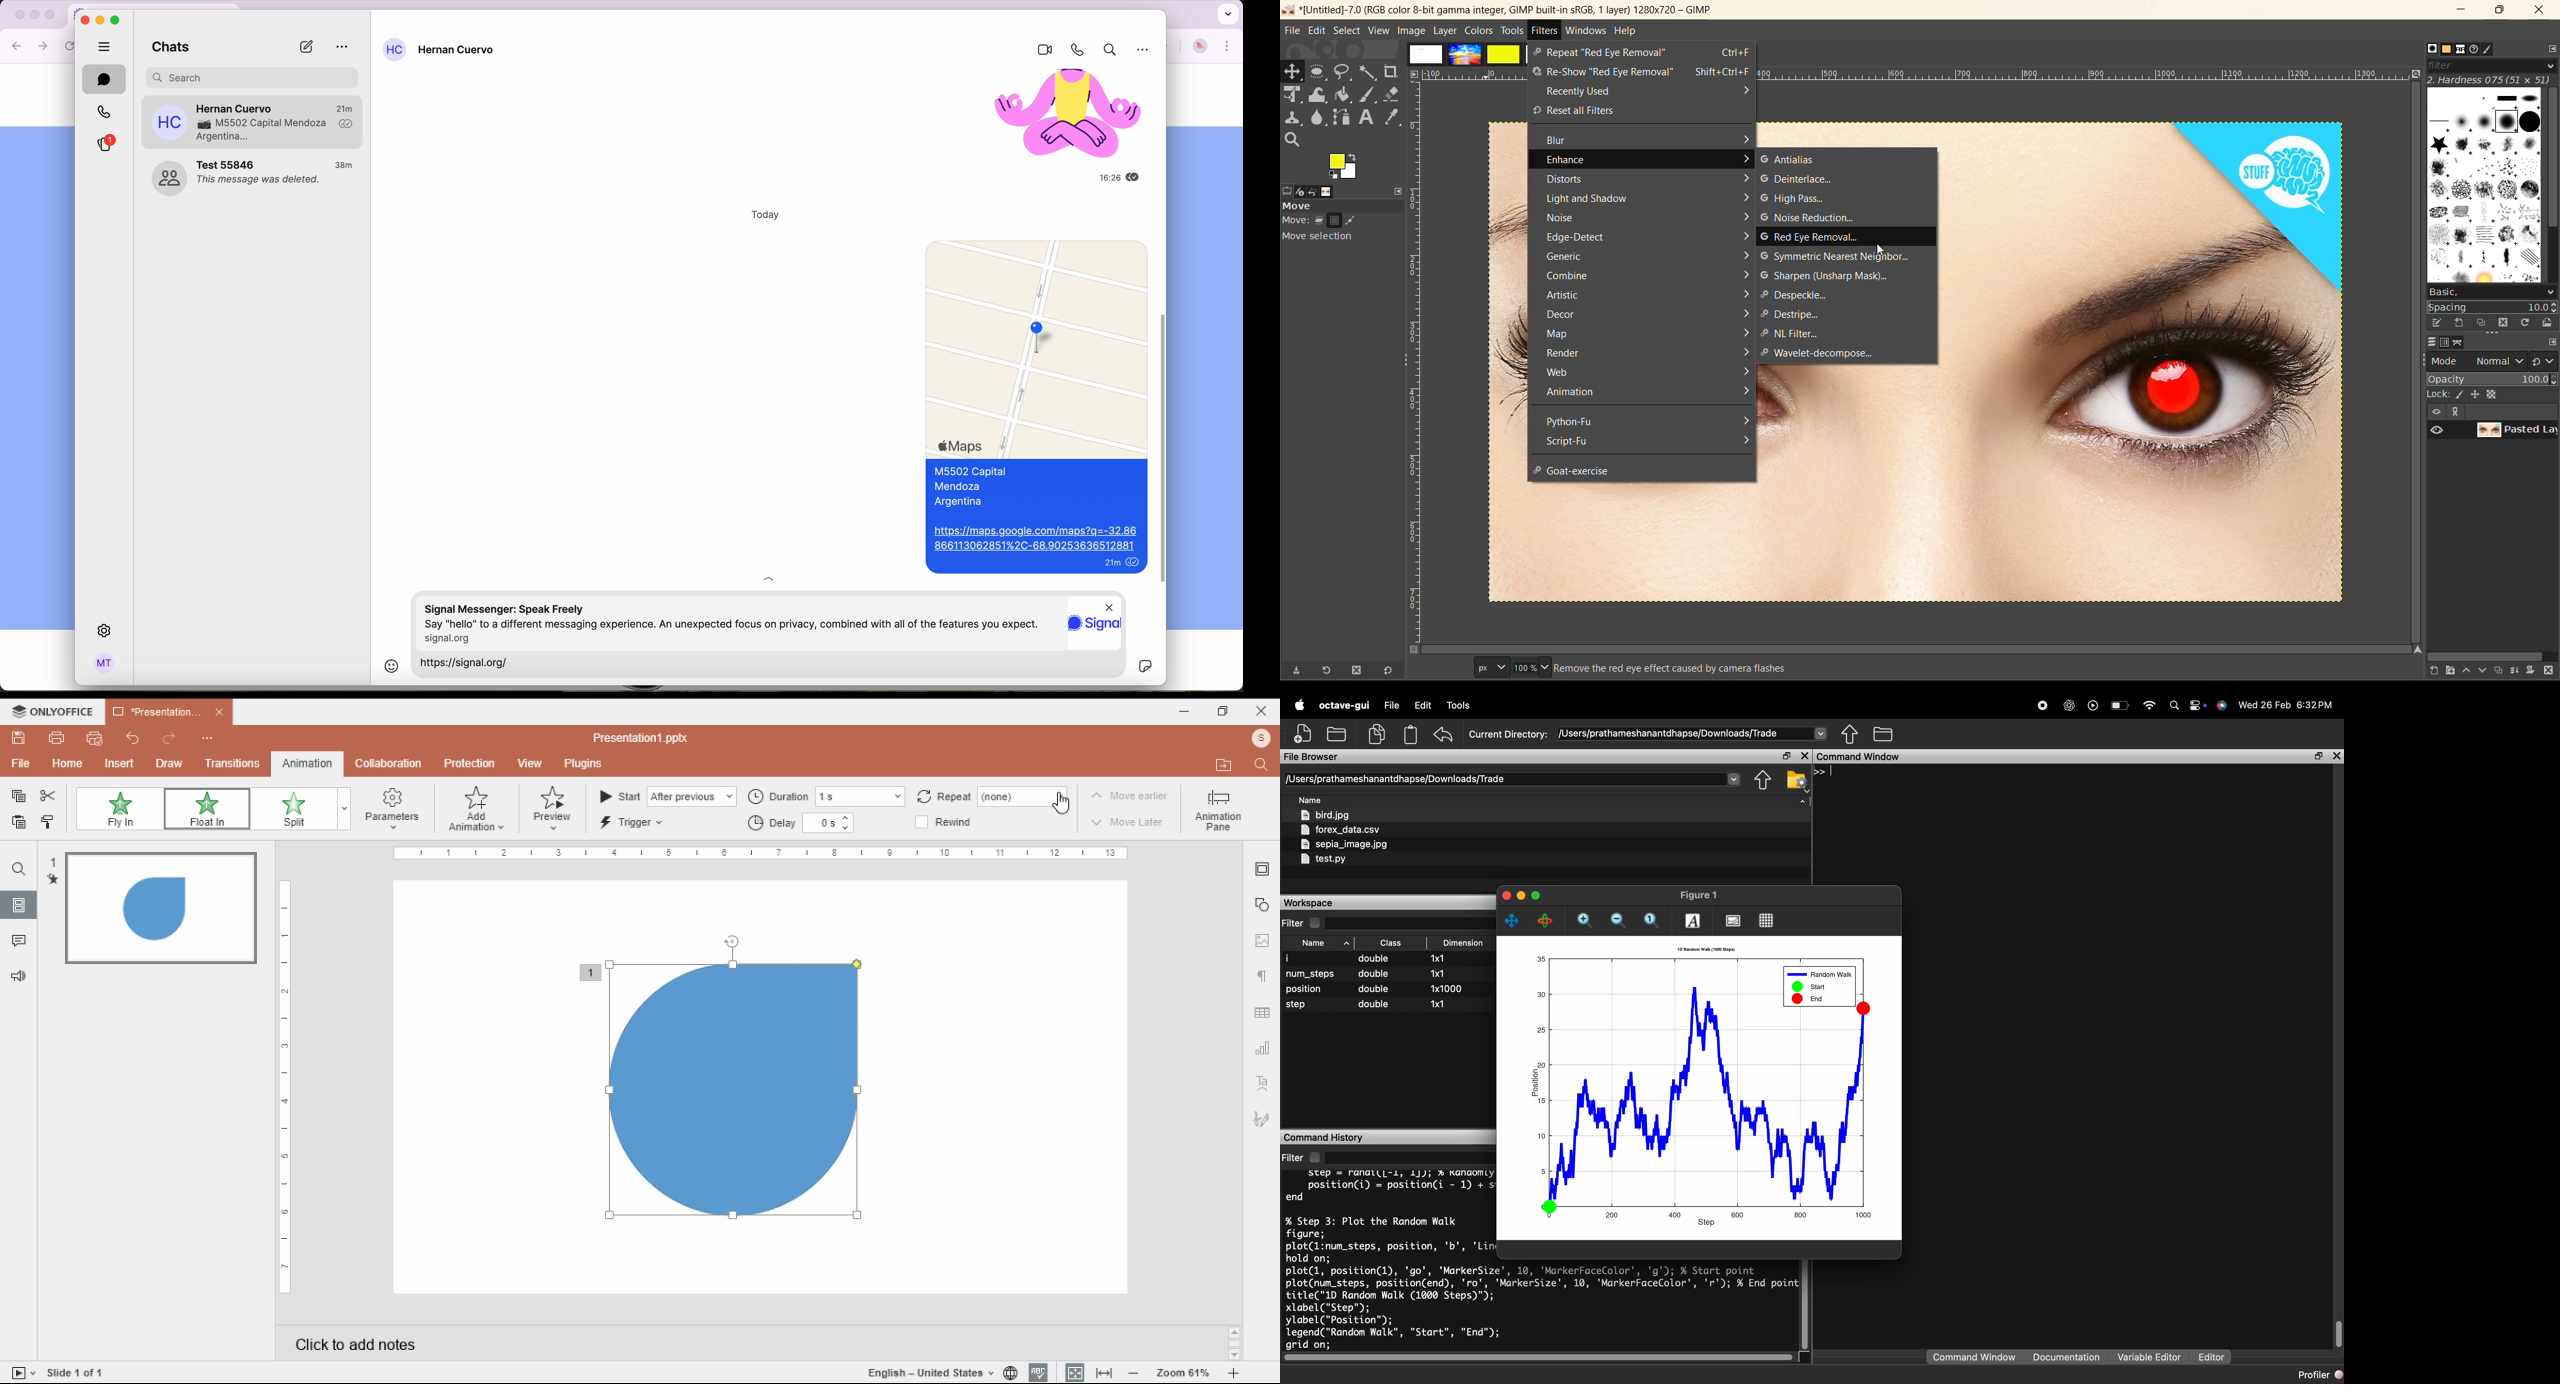 This screenshot has height=1400, width=2576. I want to click on zoom 61%, so click(1184, 1373).